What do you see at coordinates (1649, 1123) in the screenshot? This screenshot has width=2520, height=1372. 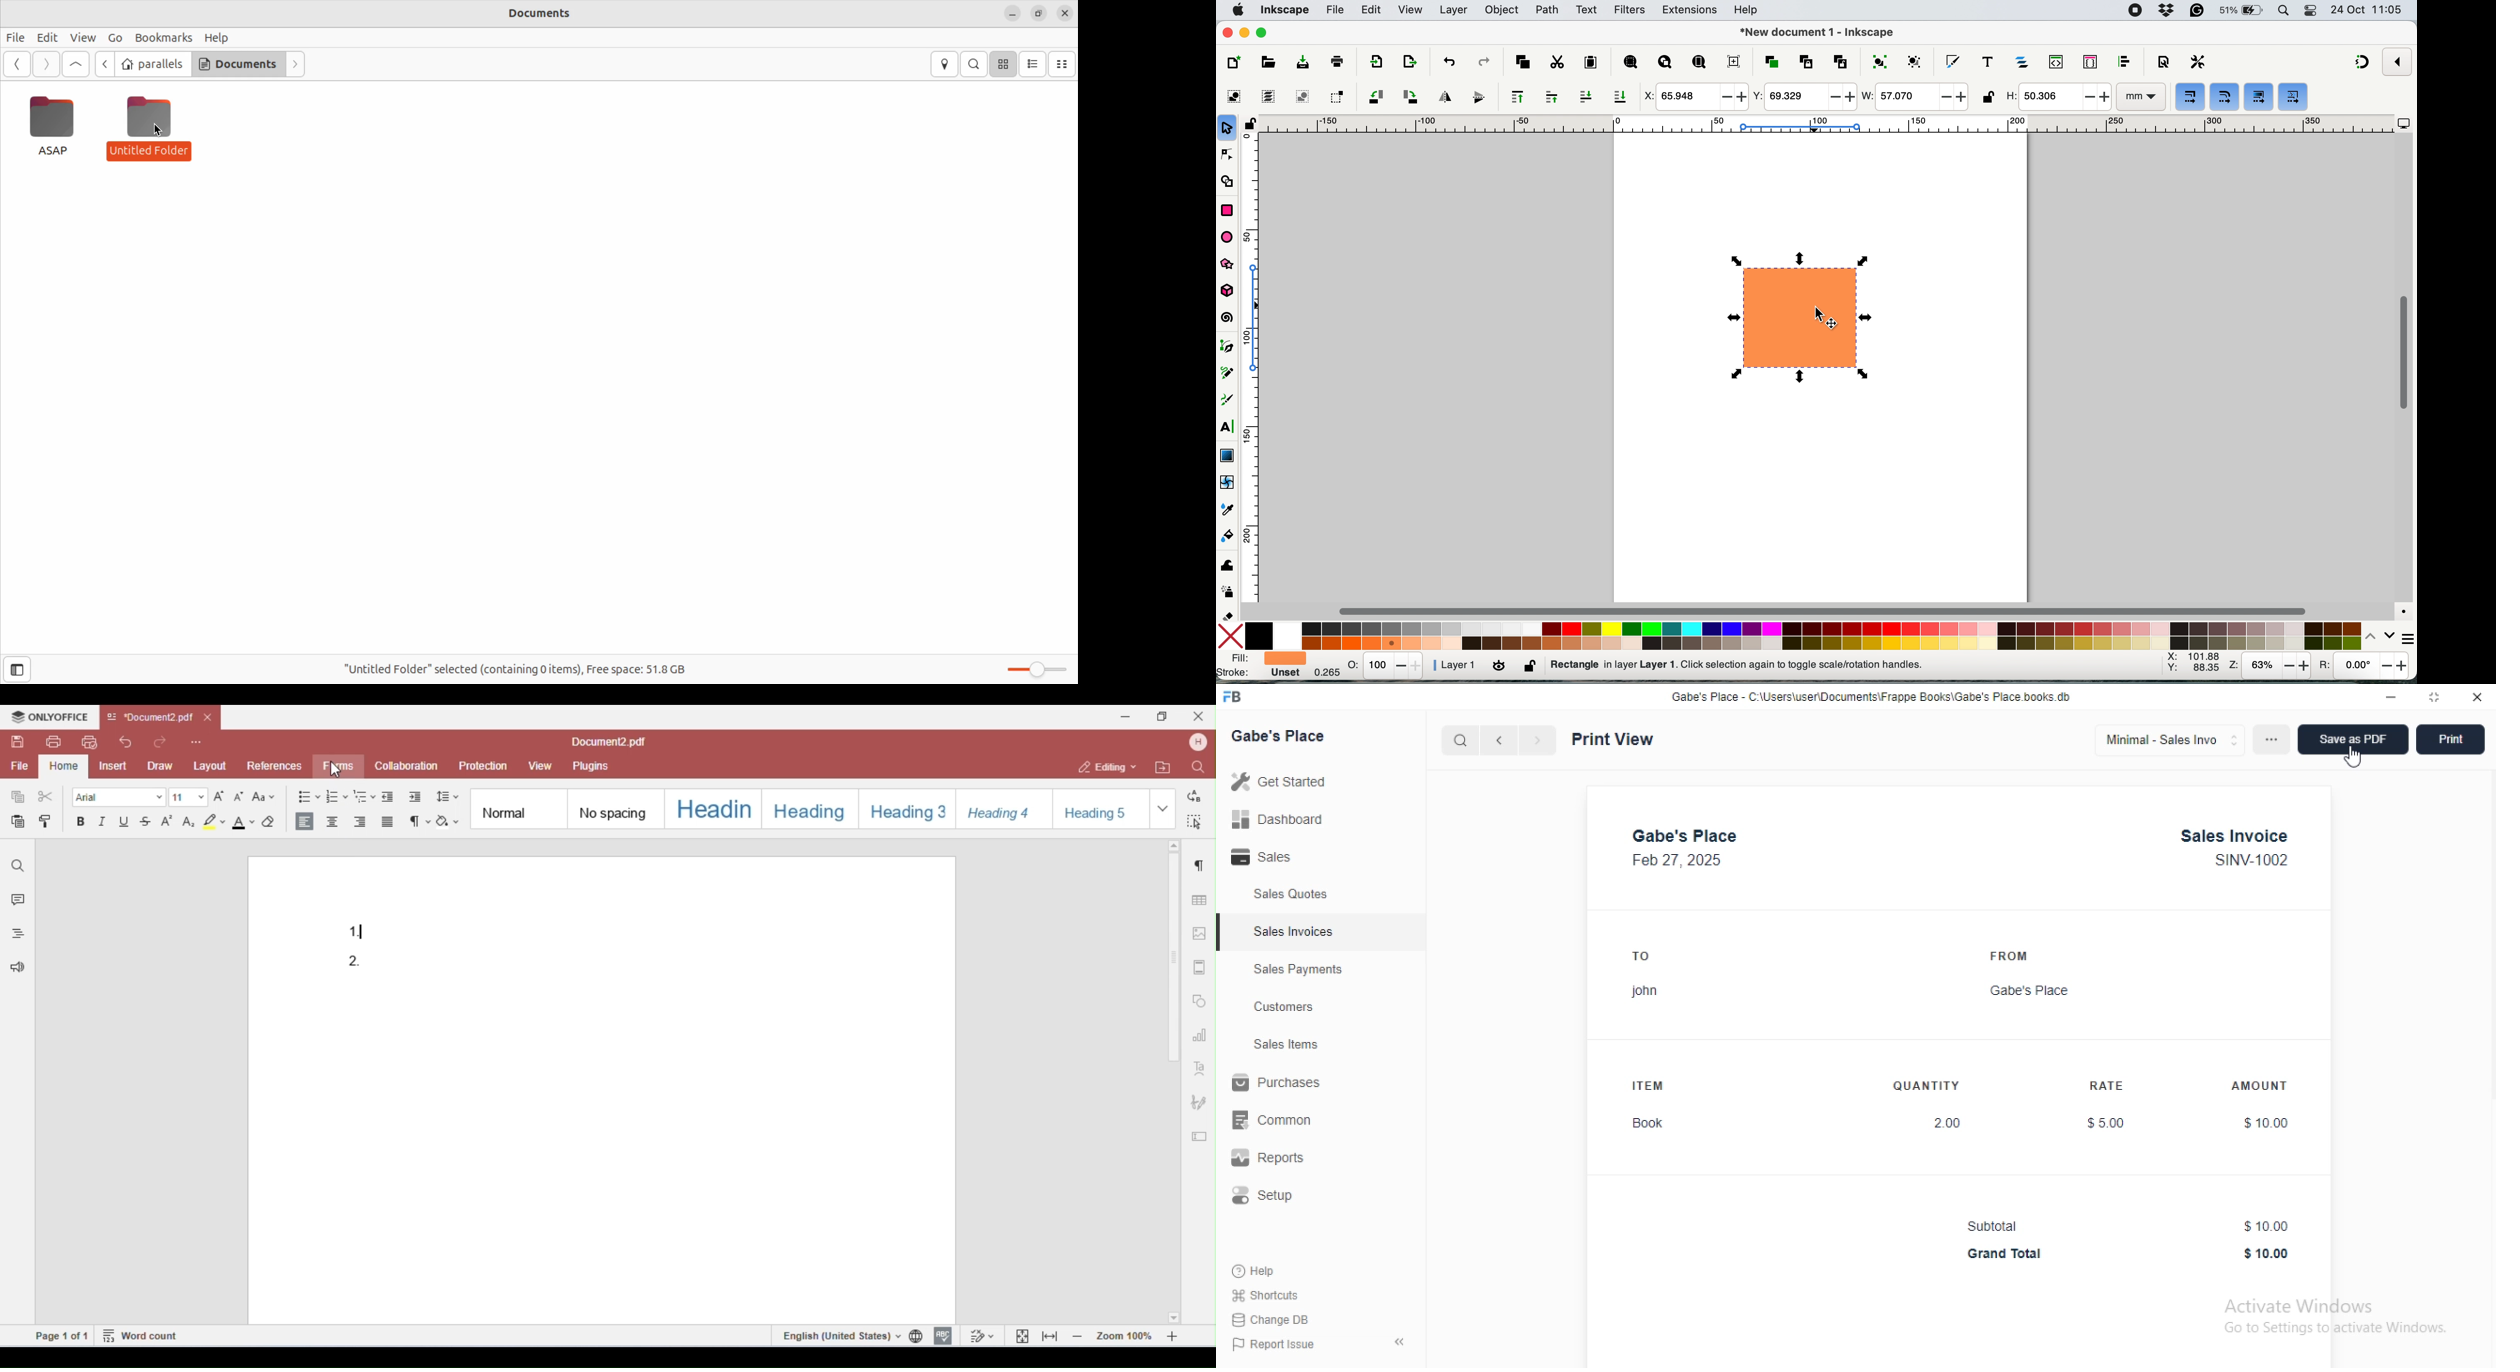 I see `Book` at bounding box center [1649, 1123].